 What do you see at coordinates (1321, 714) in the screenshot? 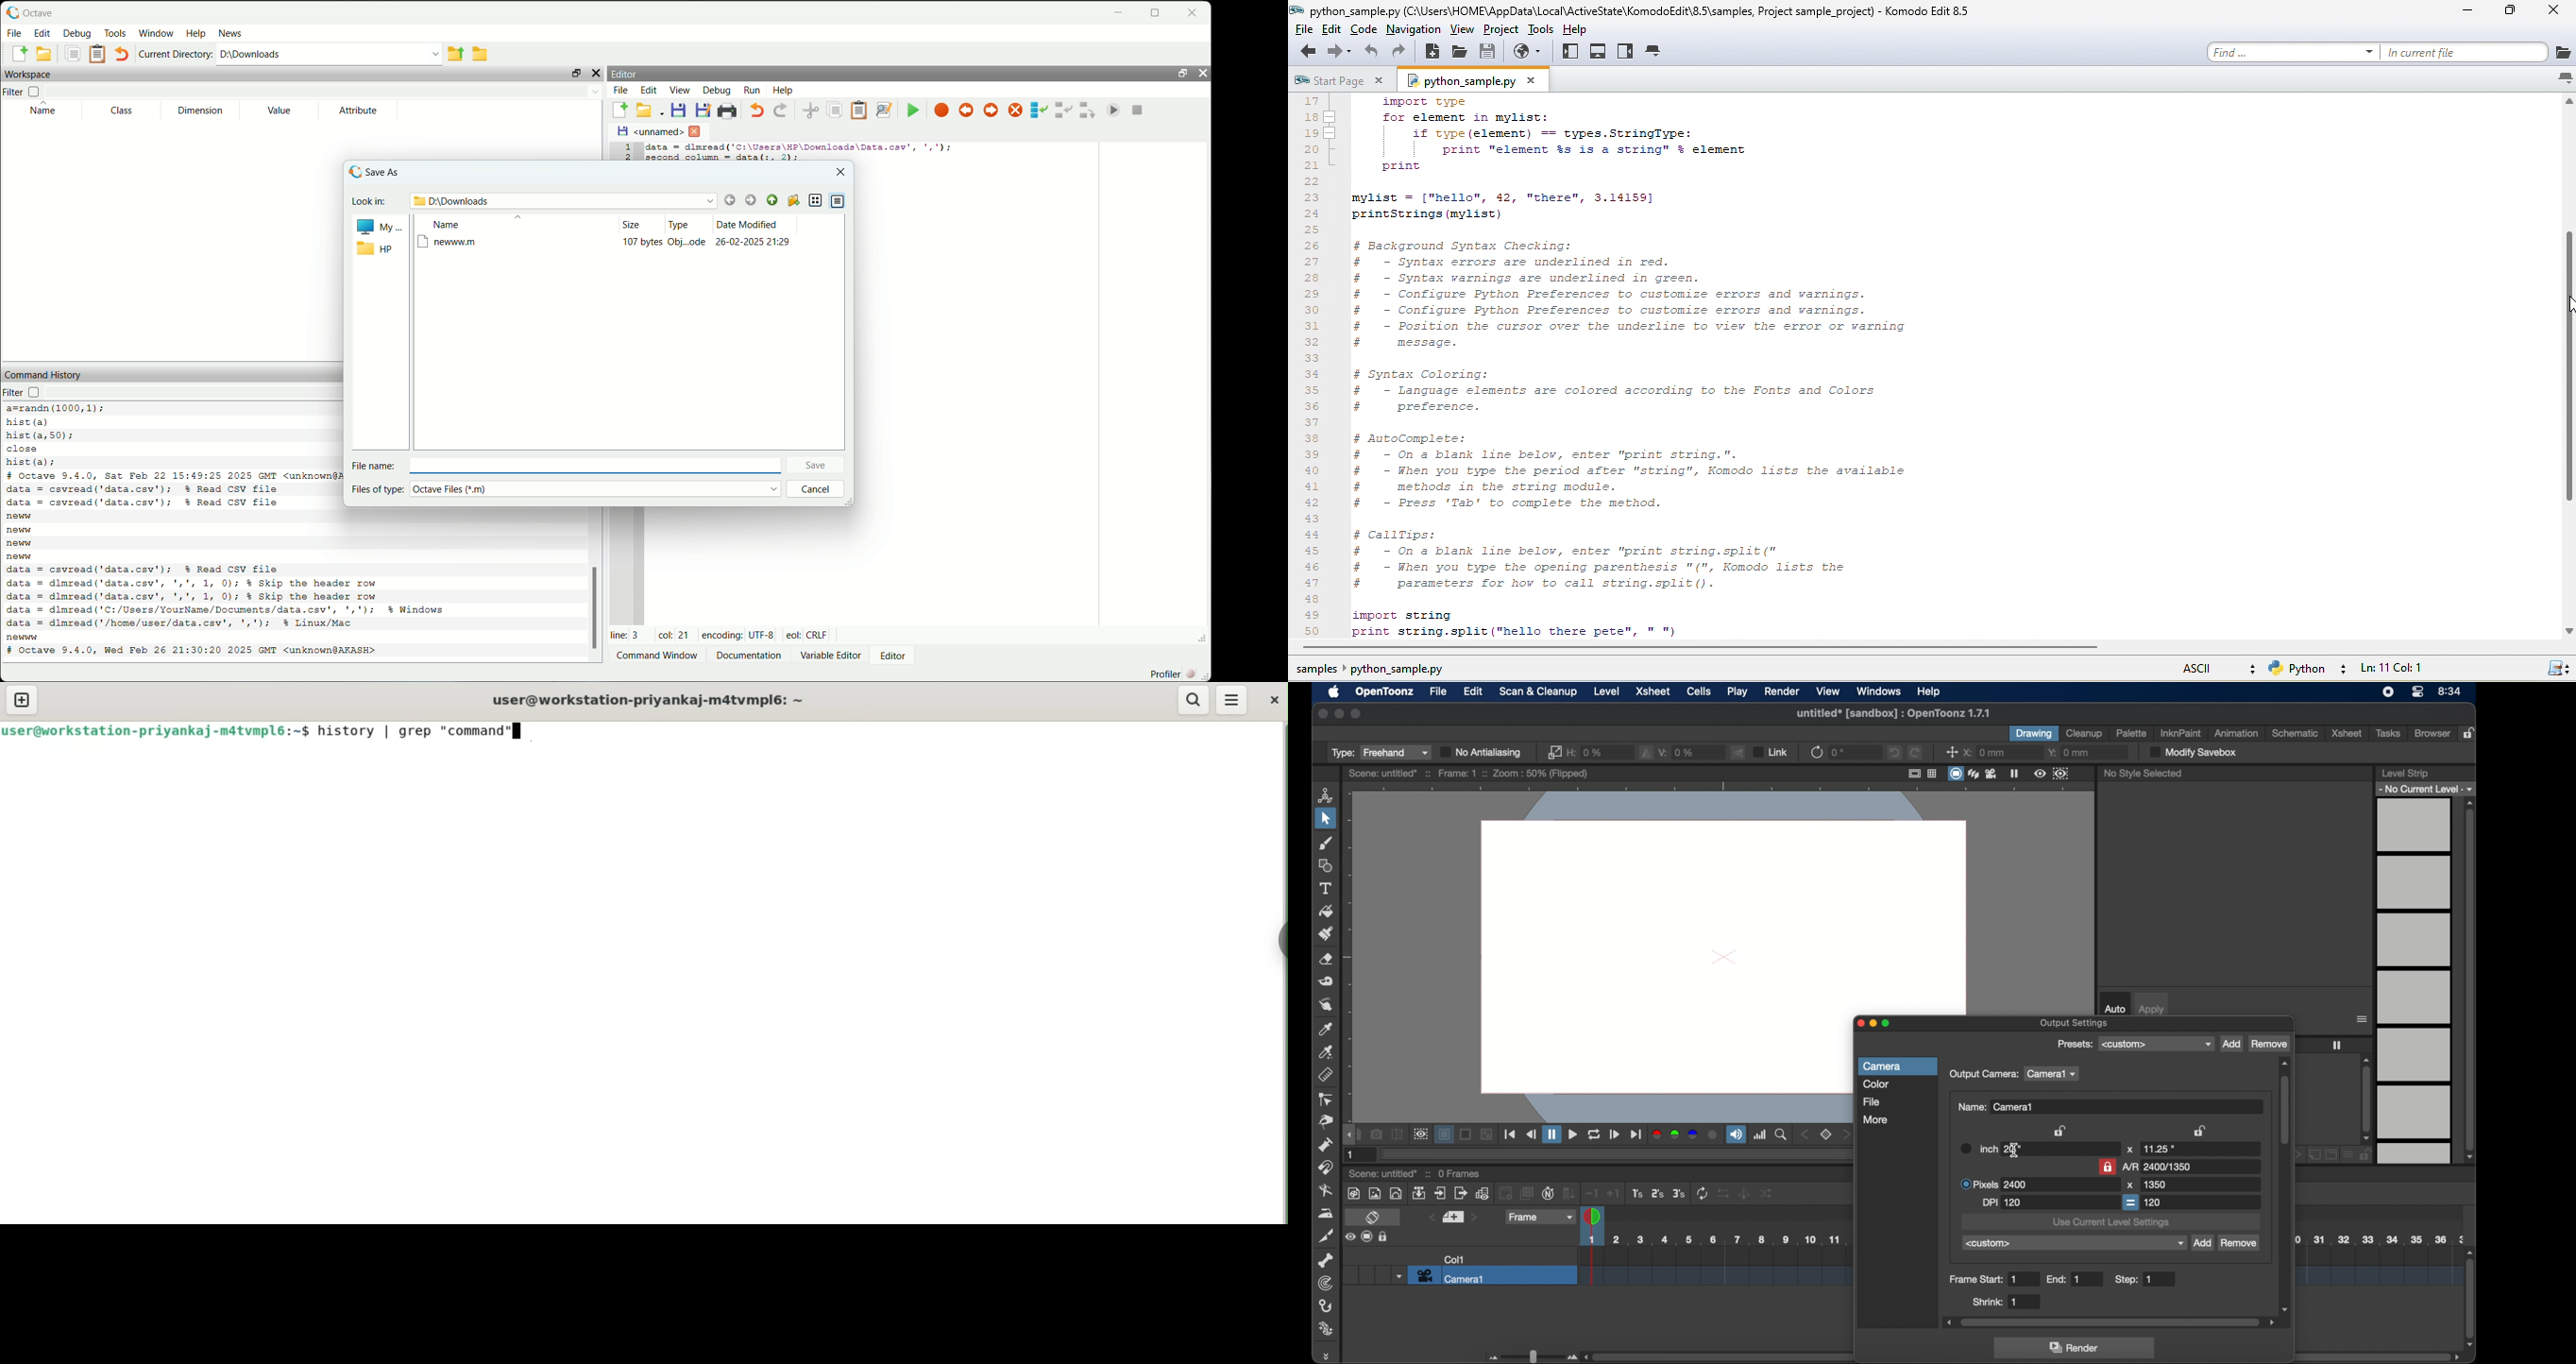
I see `close` at bounding box center [1321, 714].